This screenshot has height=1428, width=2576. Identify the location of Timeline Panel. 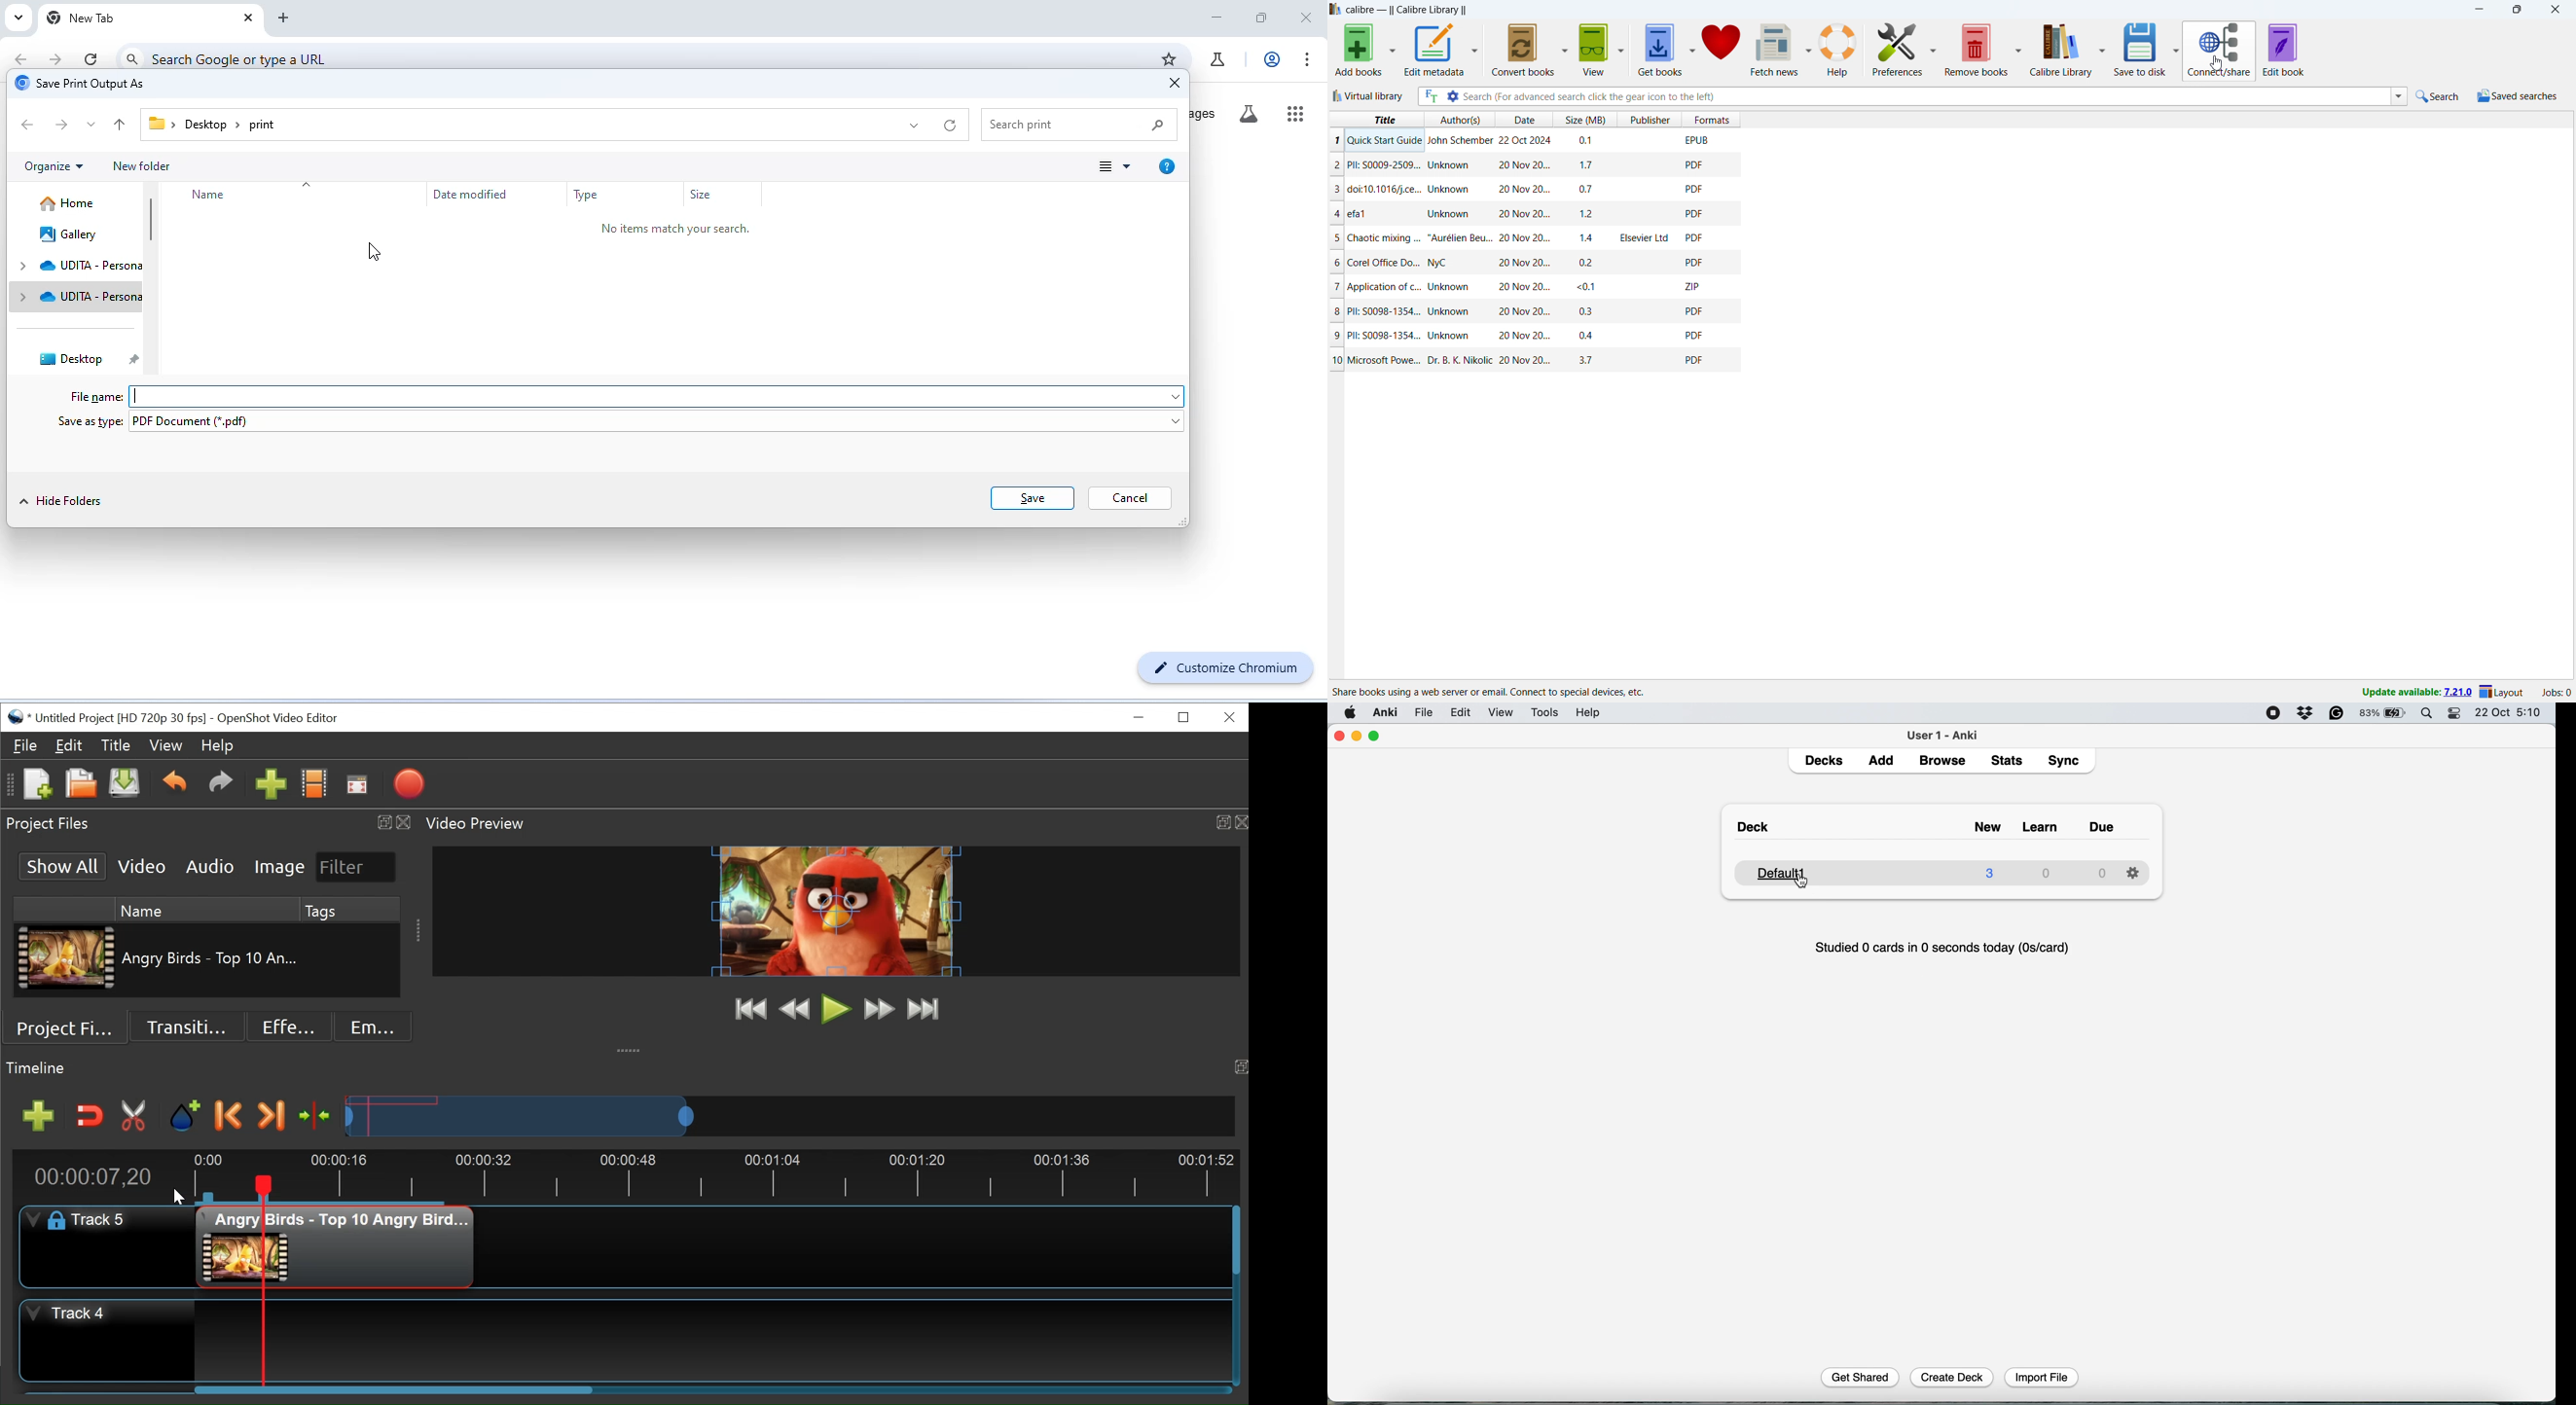
(625, 1068).